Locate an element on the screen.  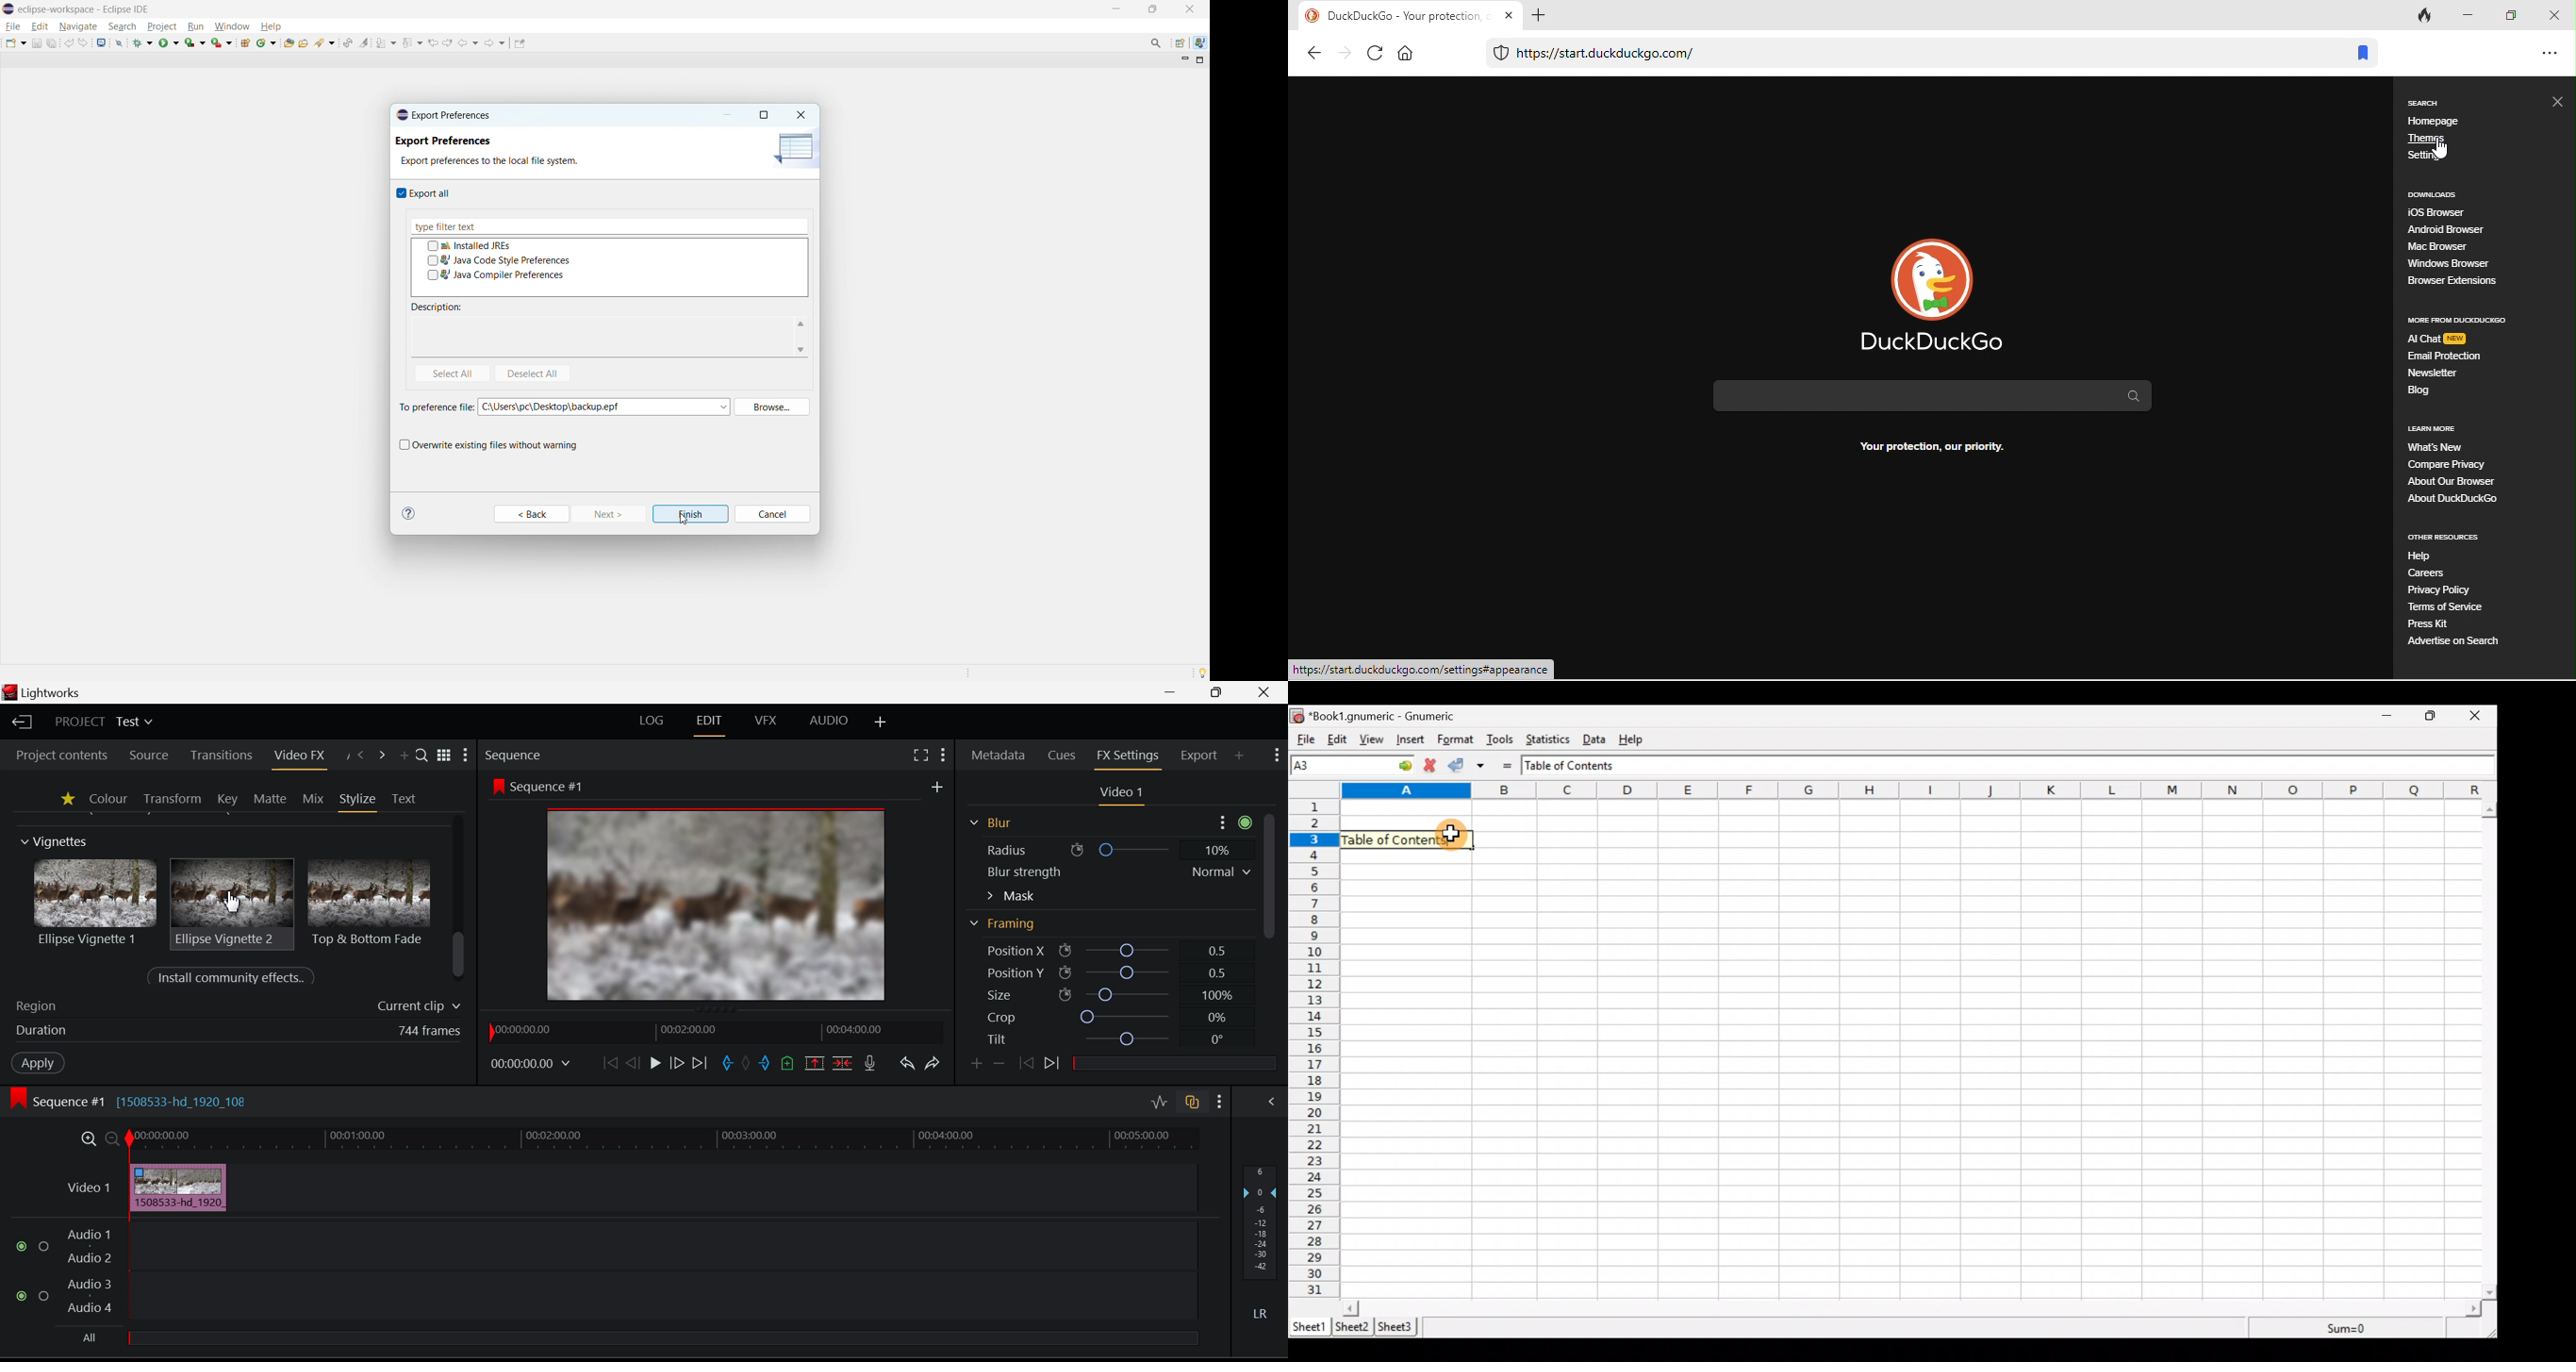
Help is located at coordinates (1637, 740).